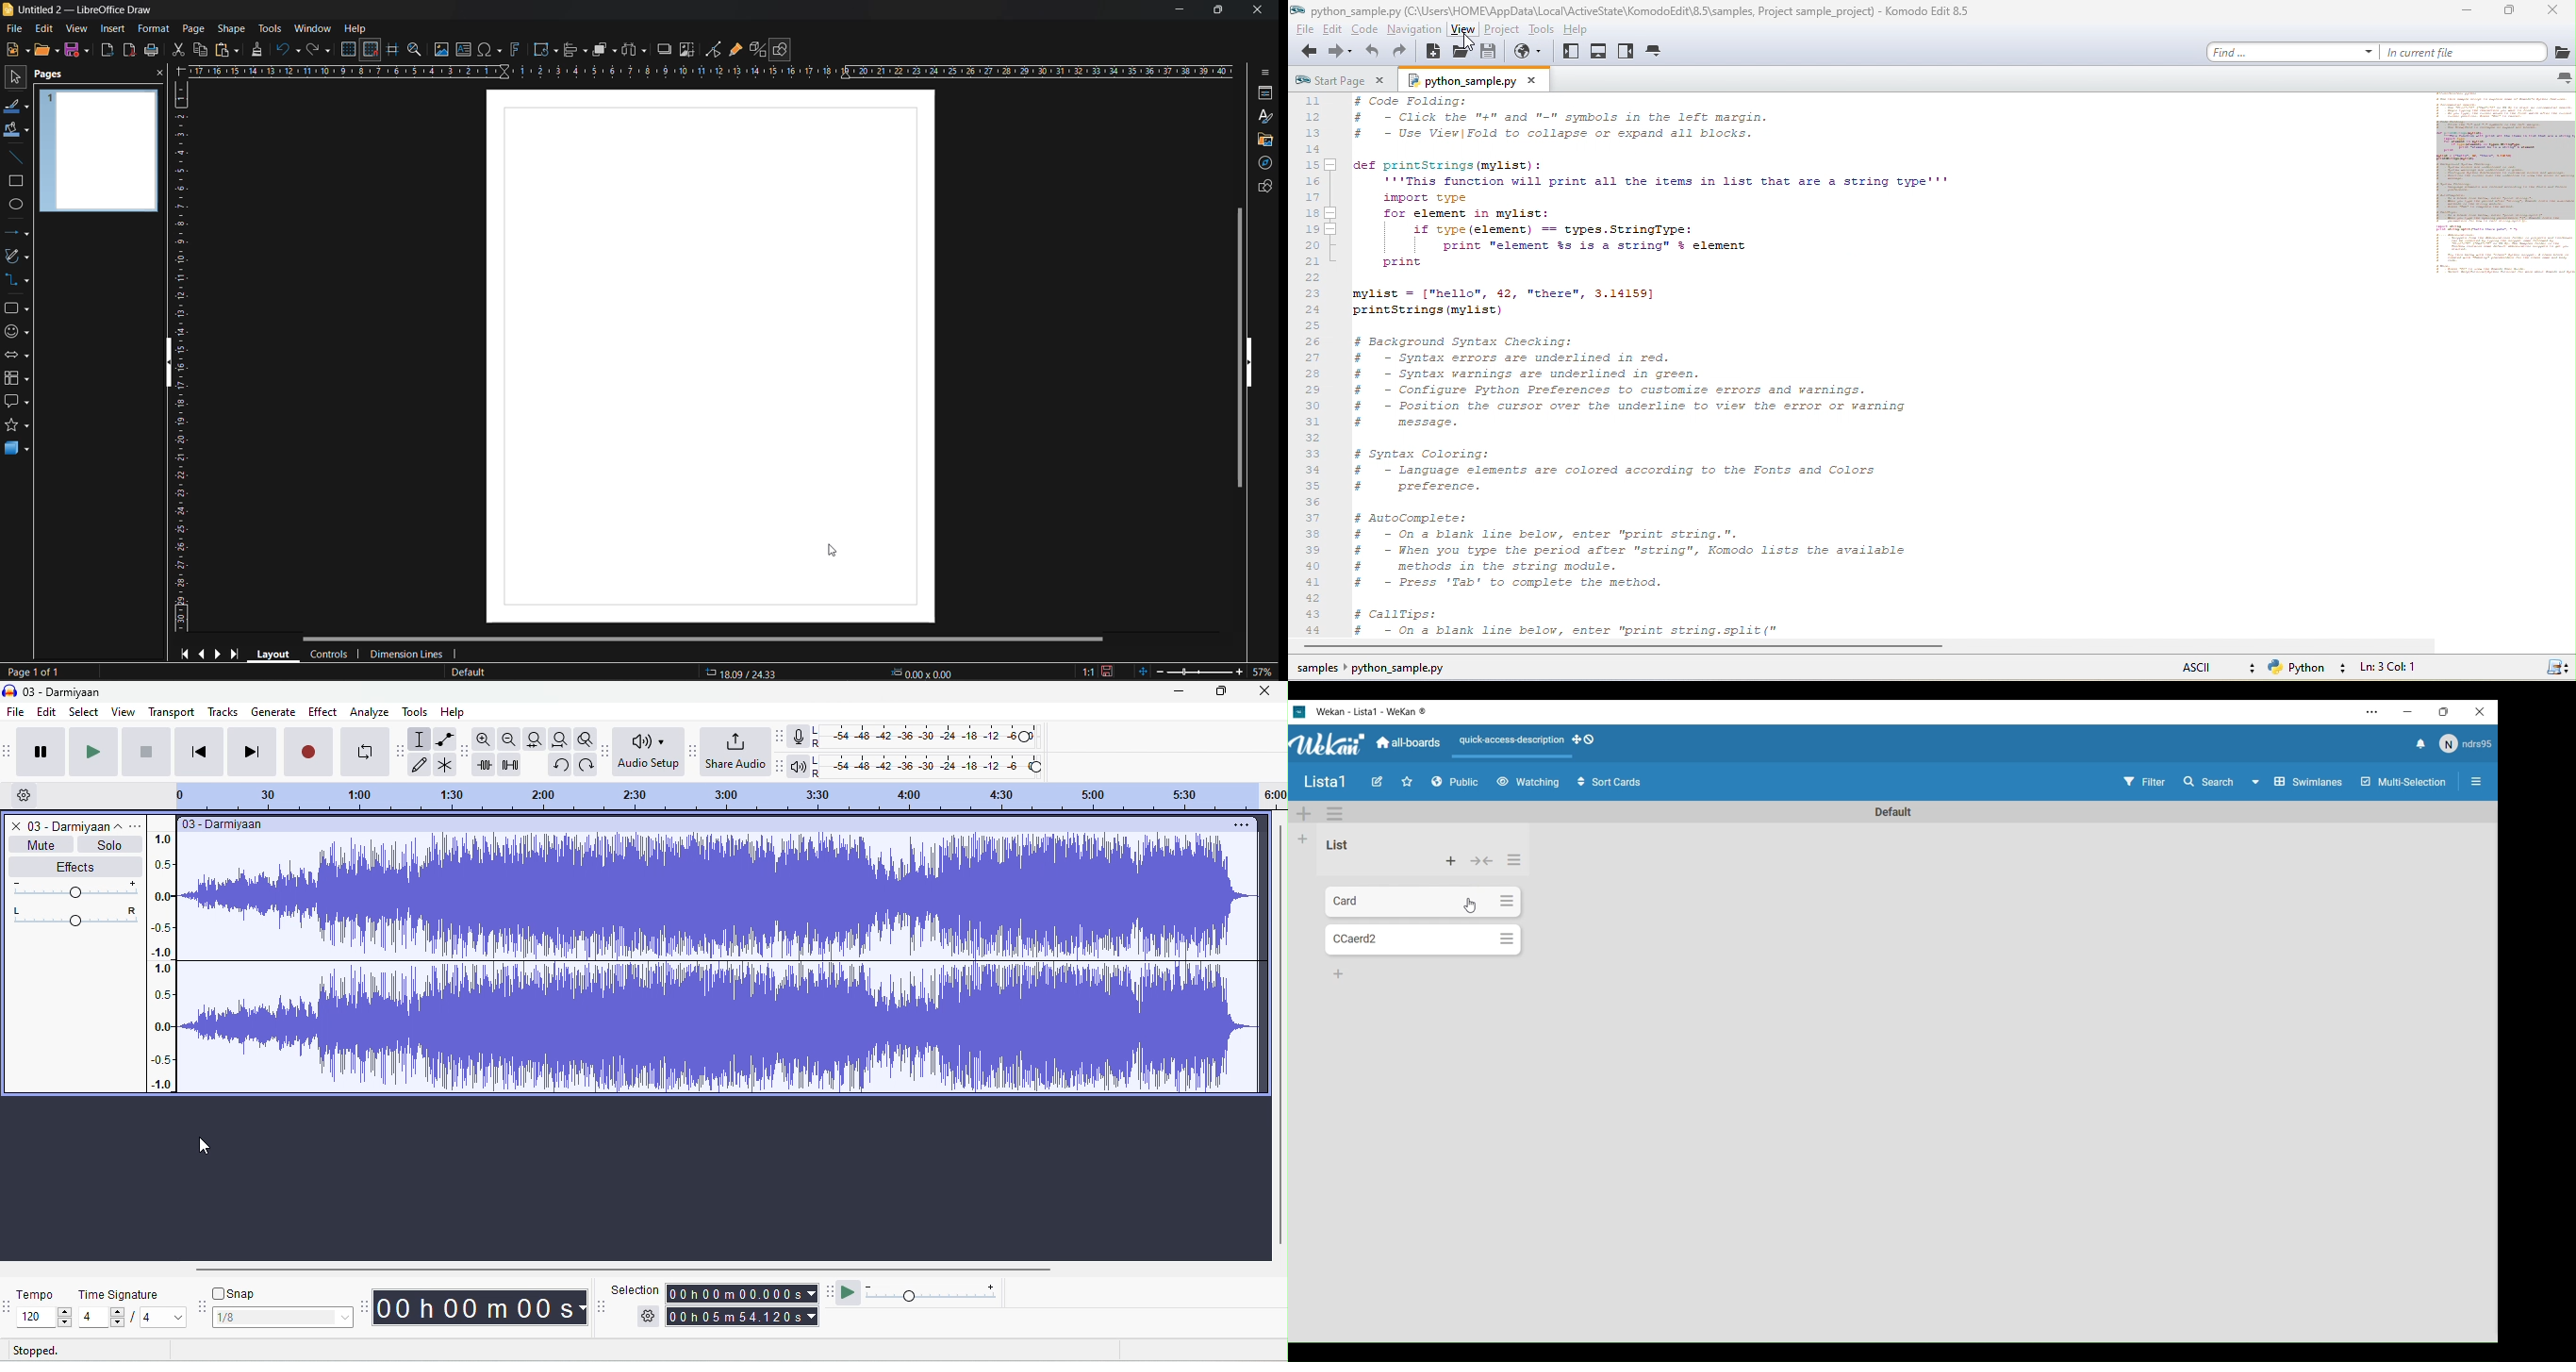  I want to click on format, so click(152, 28).